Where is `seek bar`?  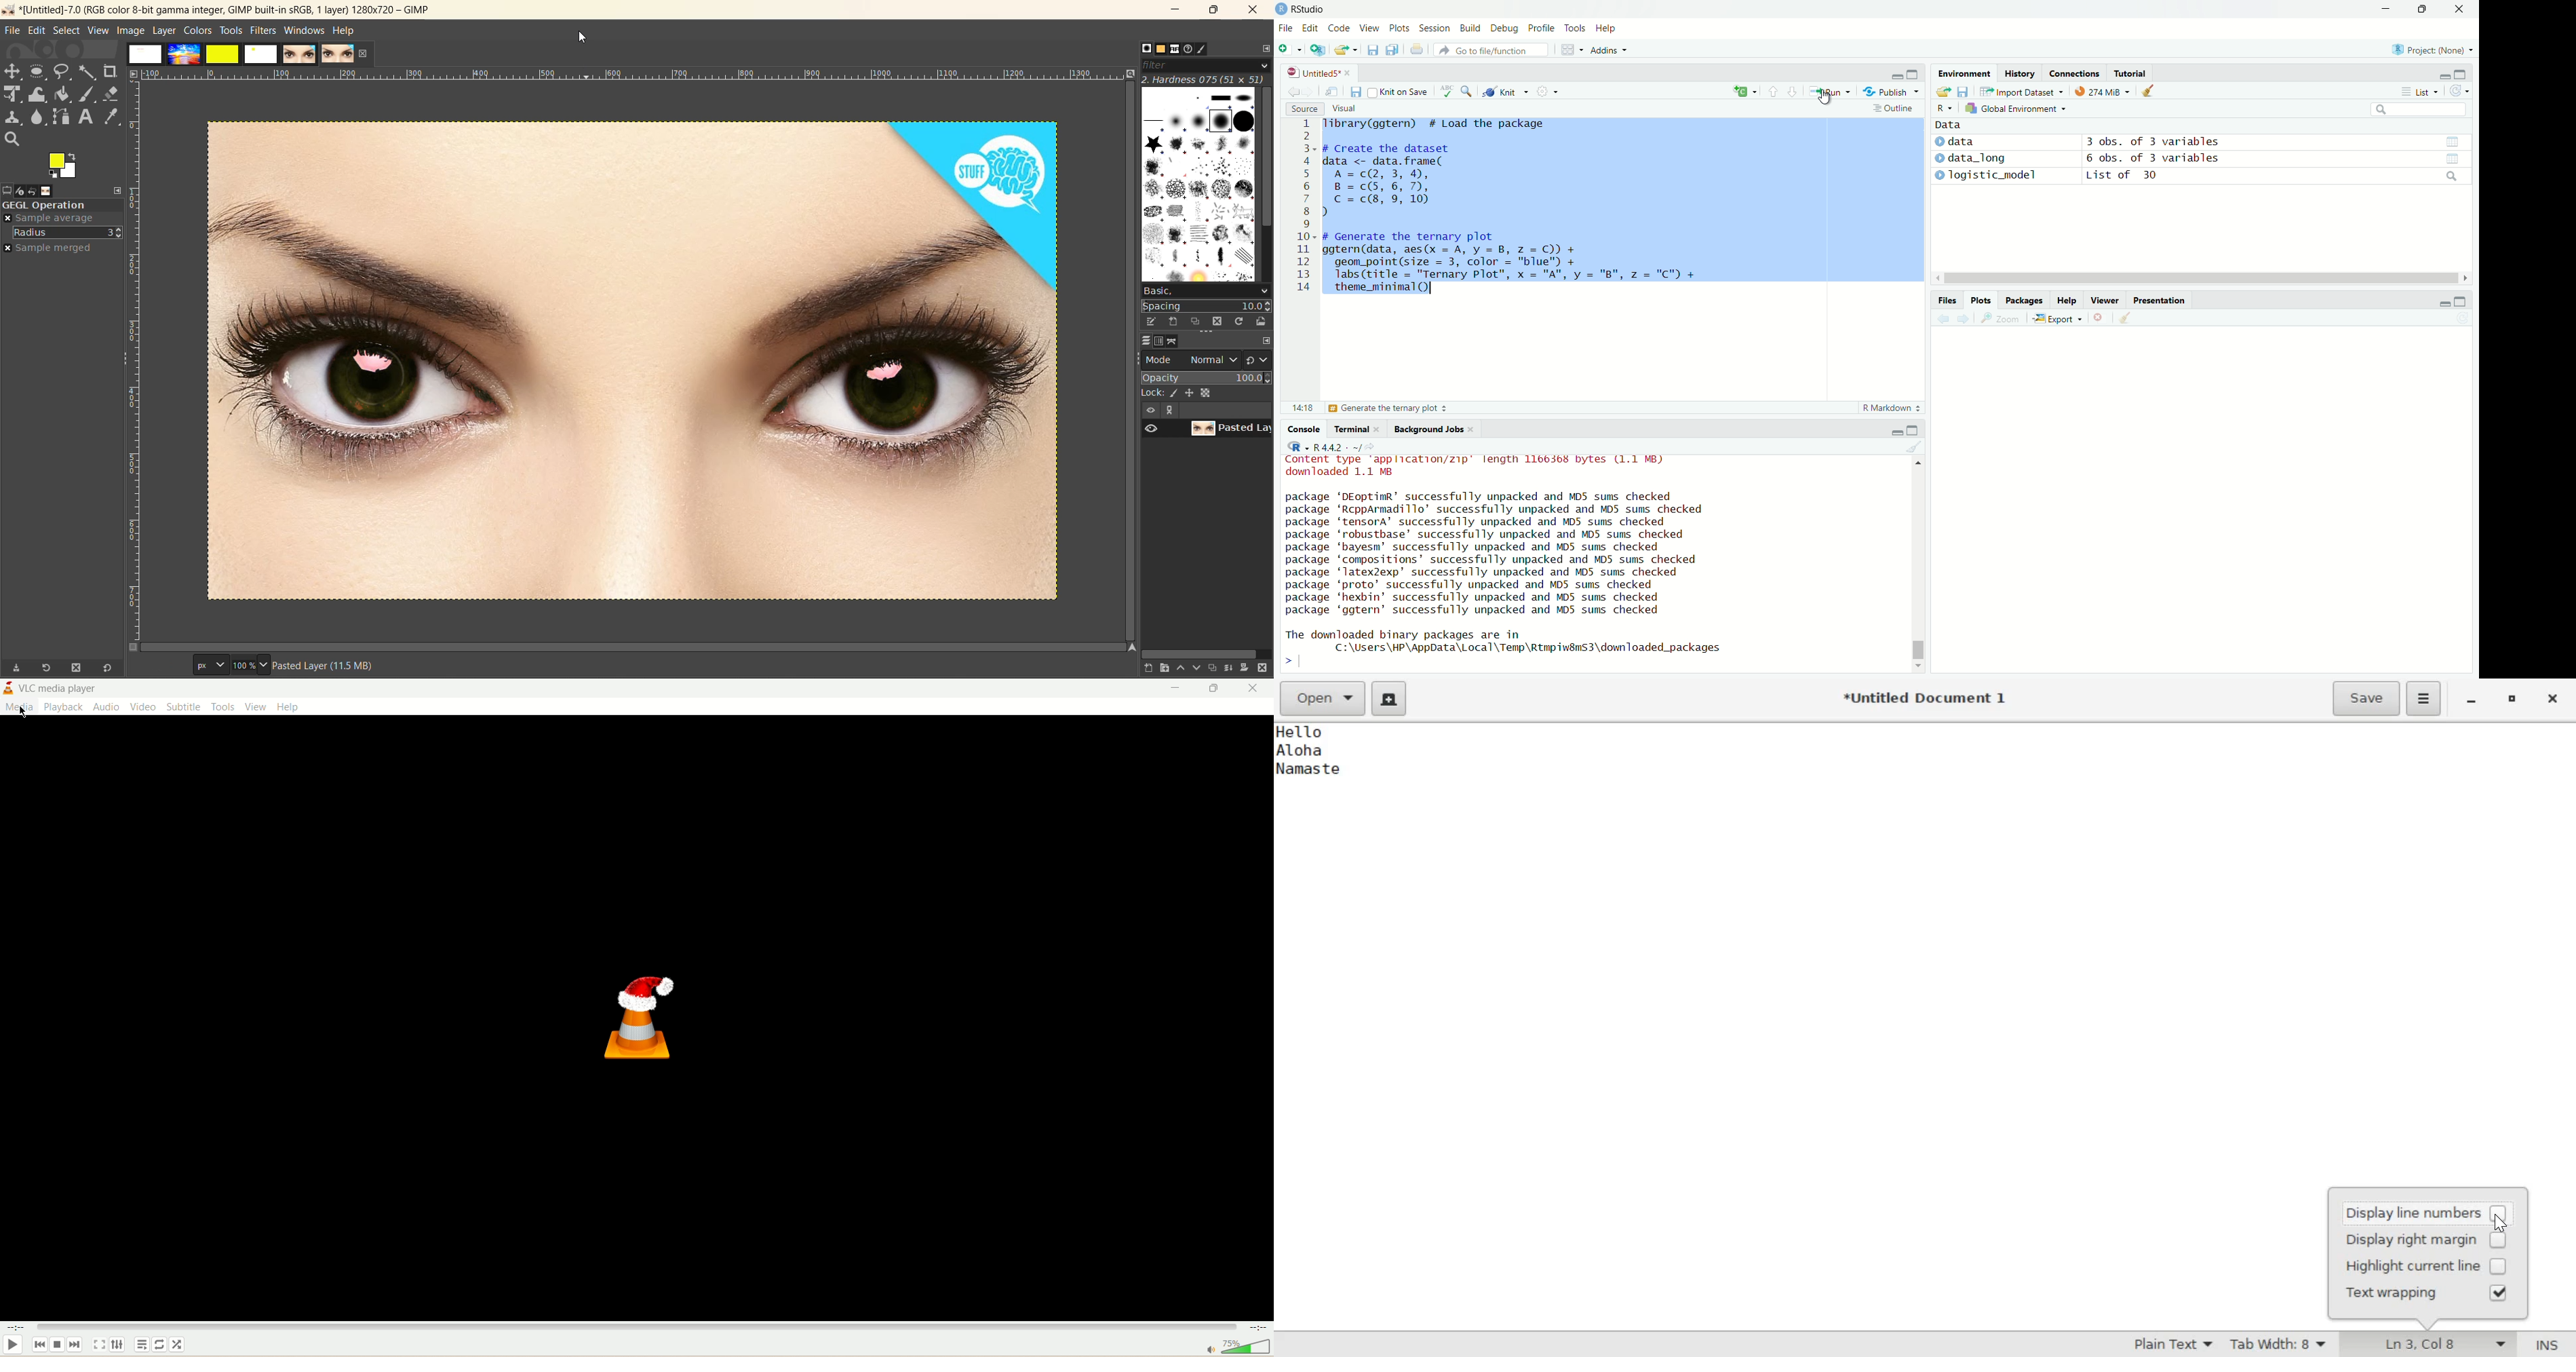 seek bar is located at coordinates (634, 1328).